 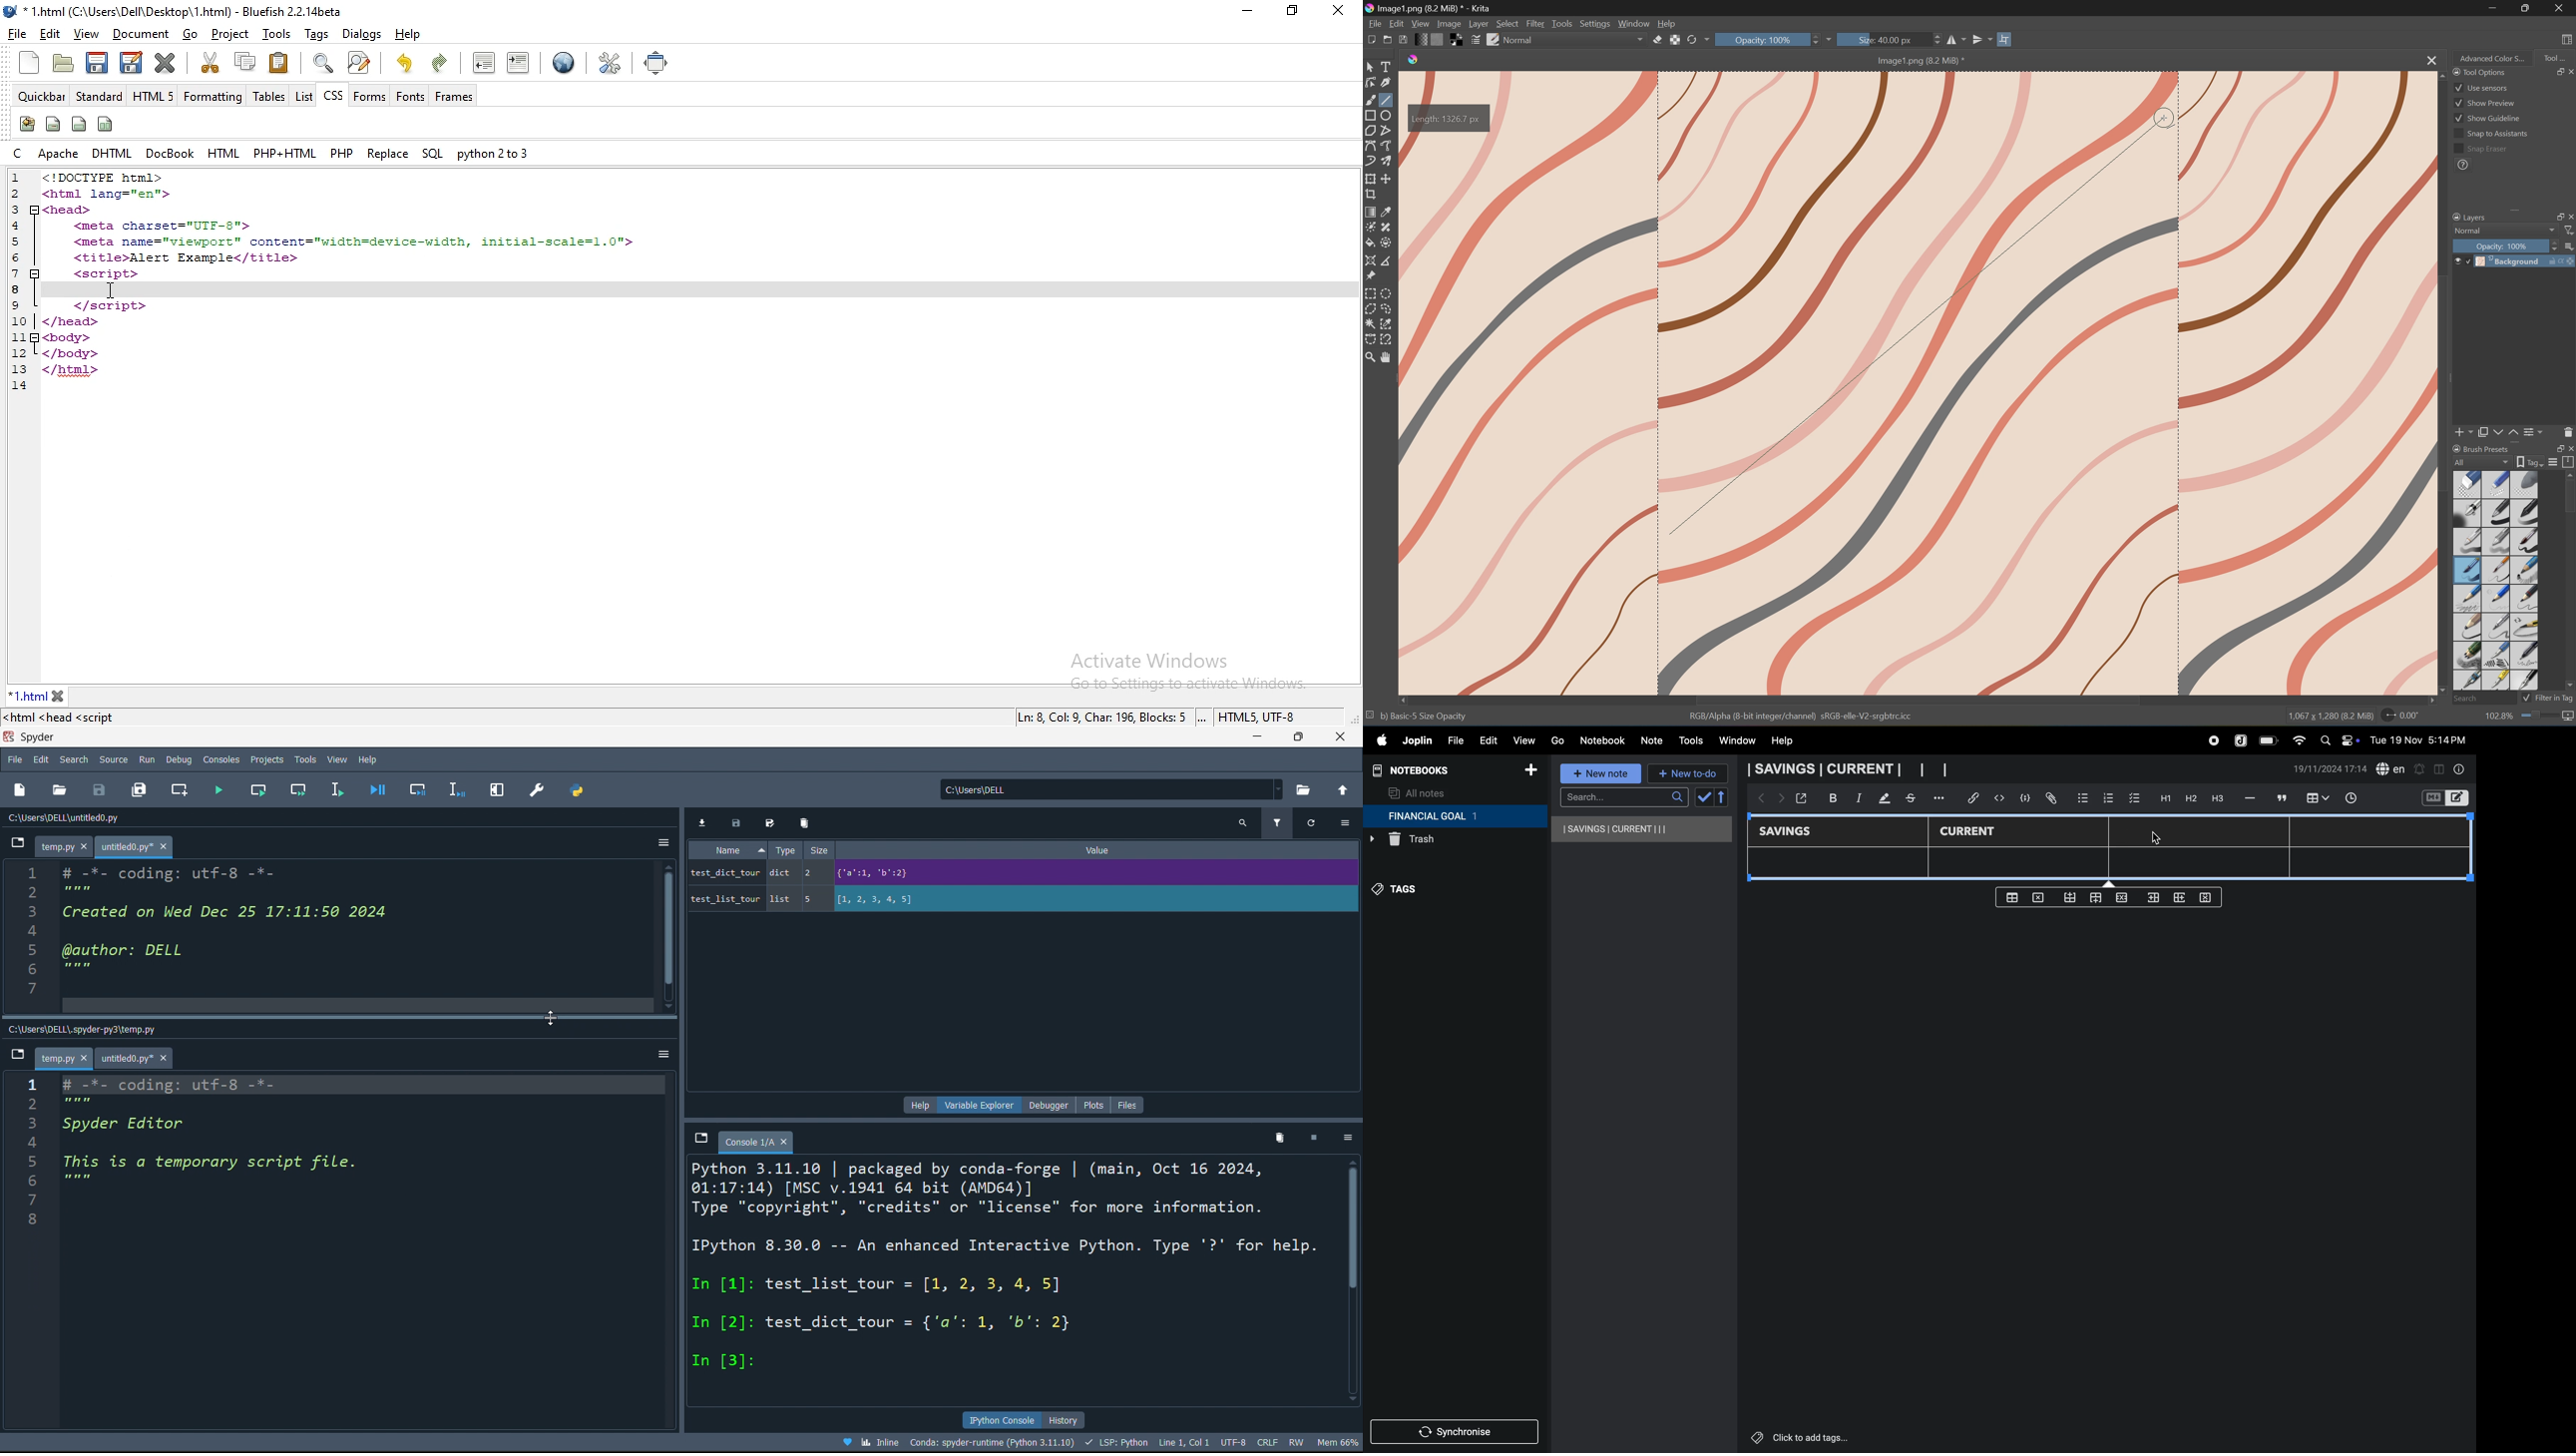 I want to click on view, so click(x=334, y=758).